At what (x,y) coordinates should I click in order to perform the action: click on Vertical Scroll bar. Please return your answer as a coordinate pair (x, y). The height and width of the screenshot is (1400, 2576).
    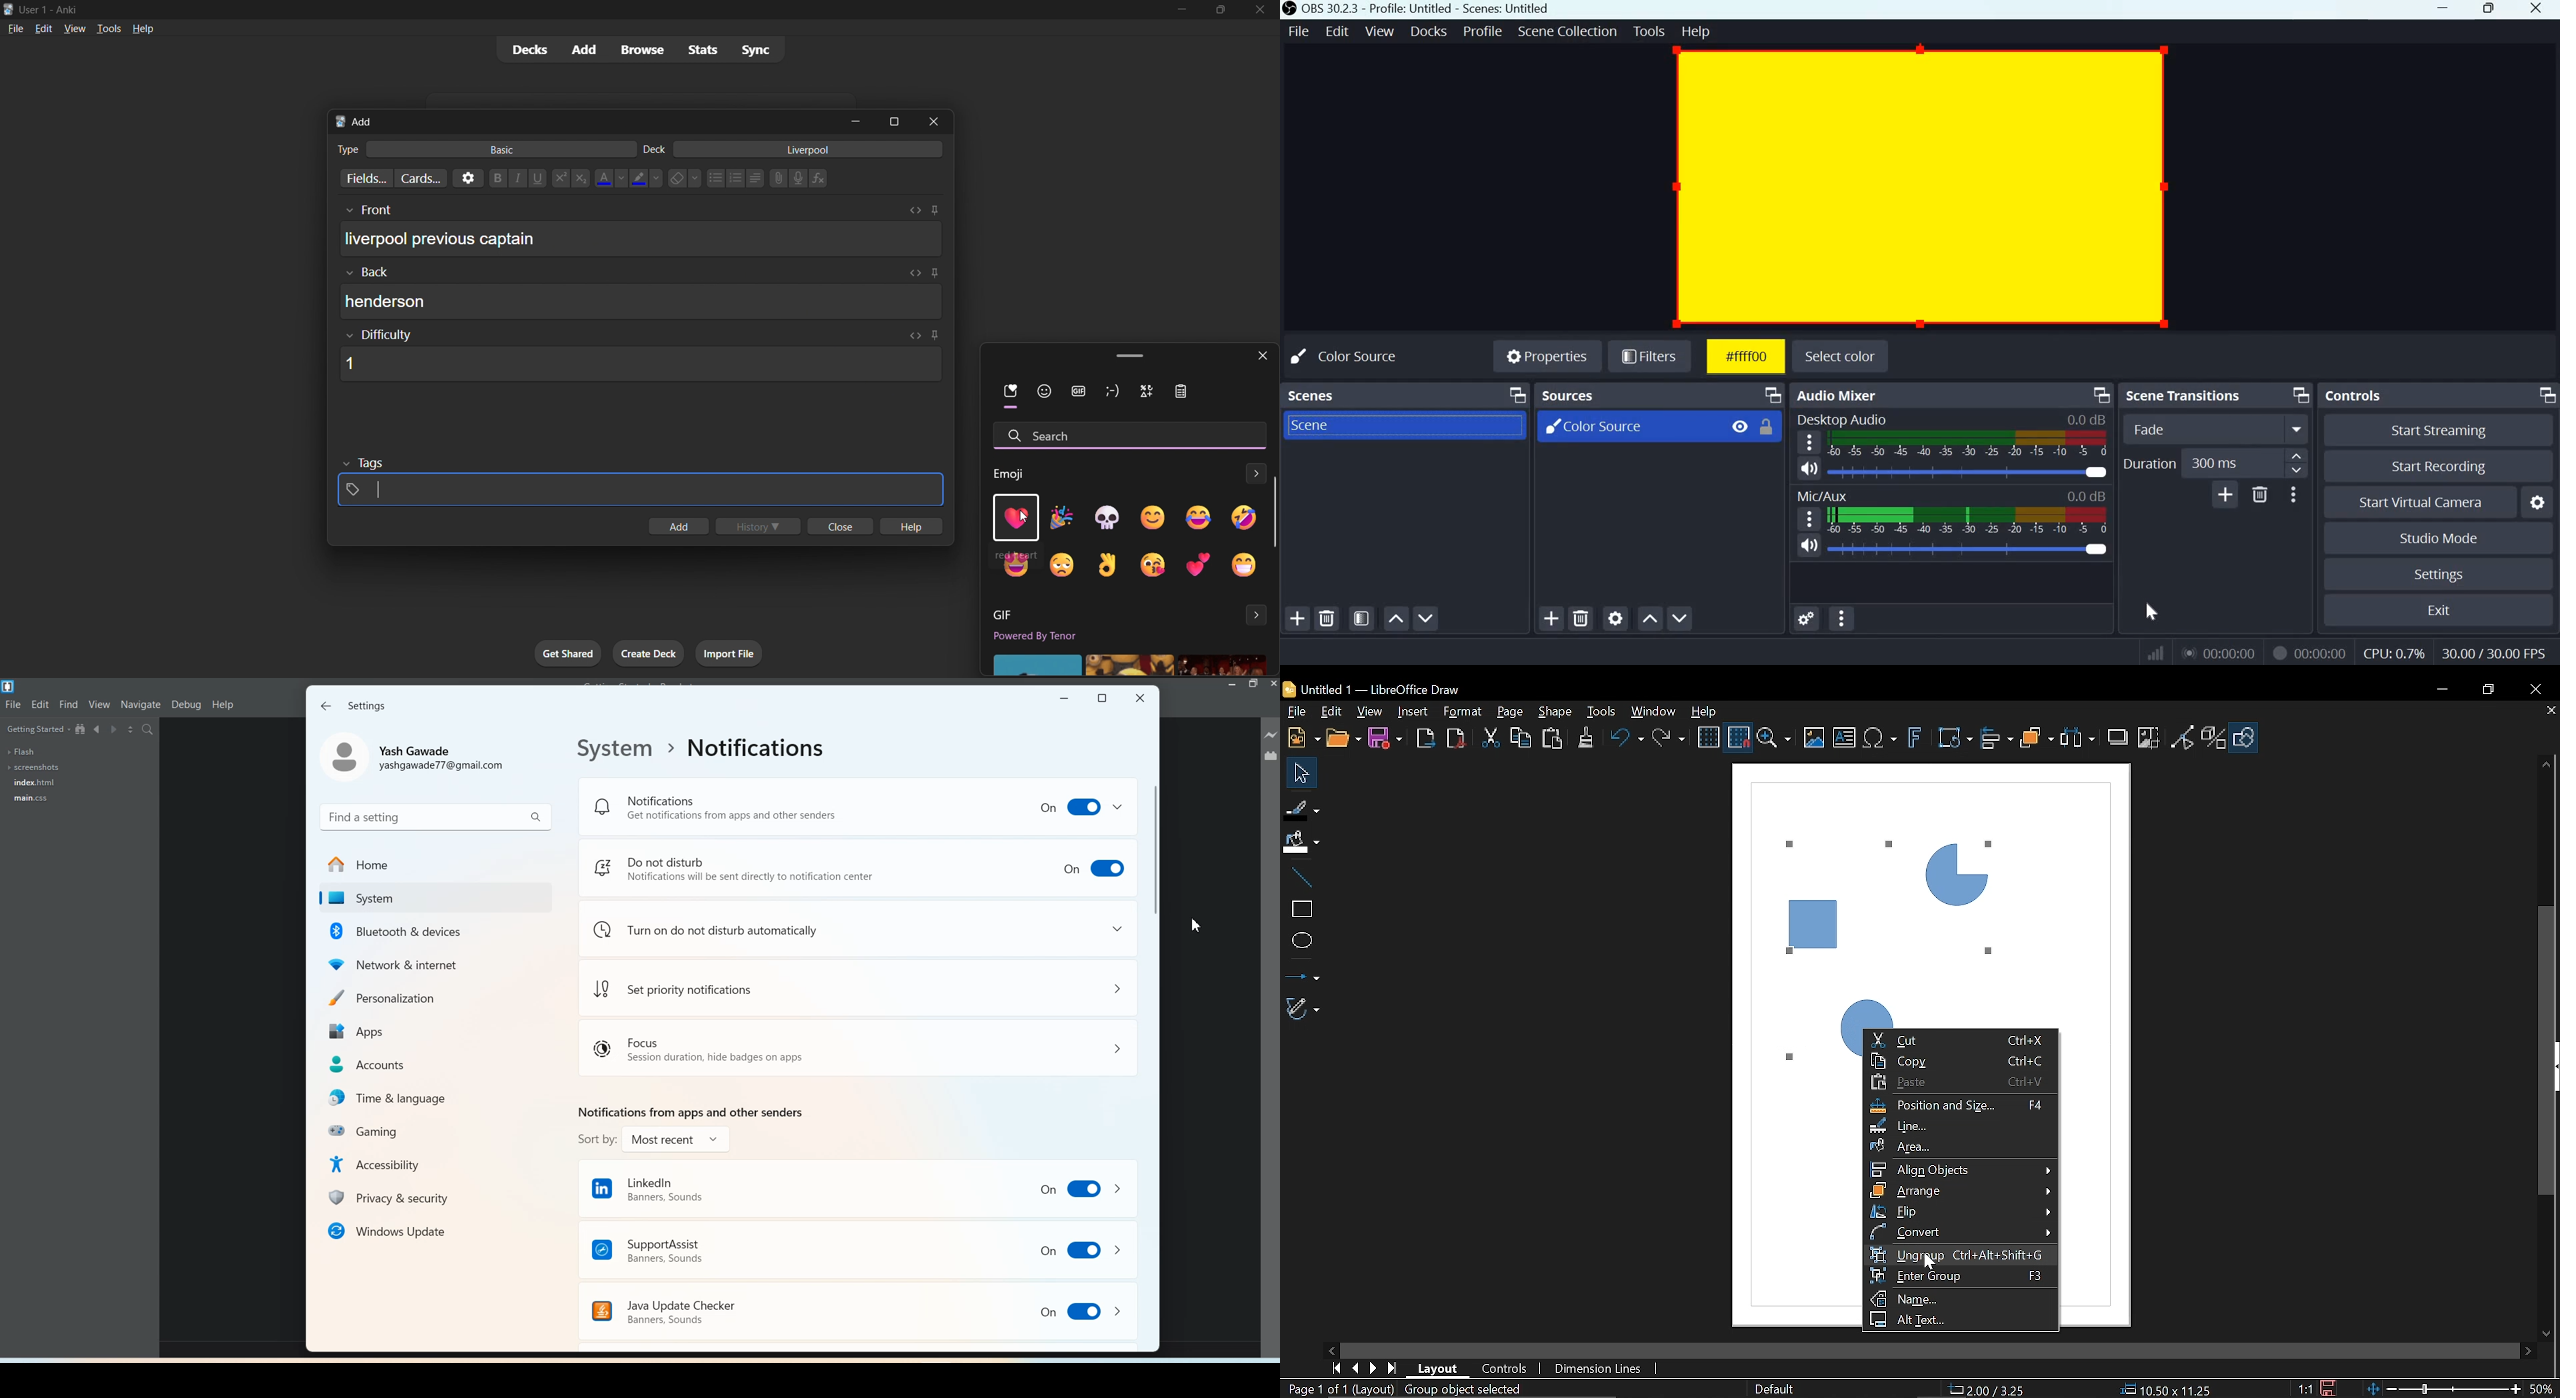
    Looking at the image, I should click on (1153, 1027).